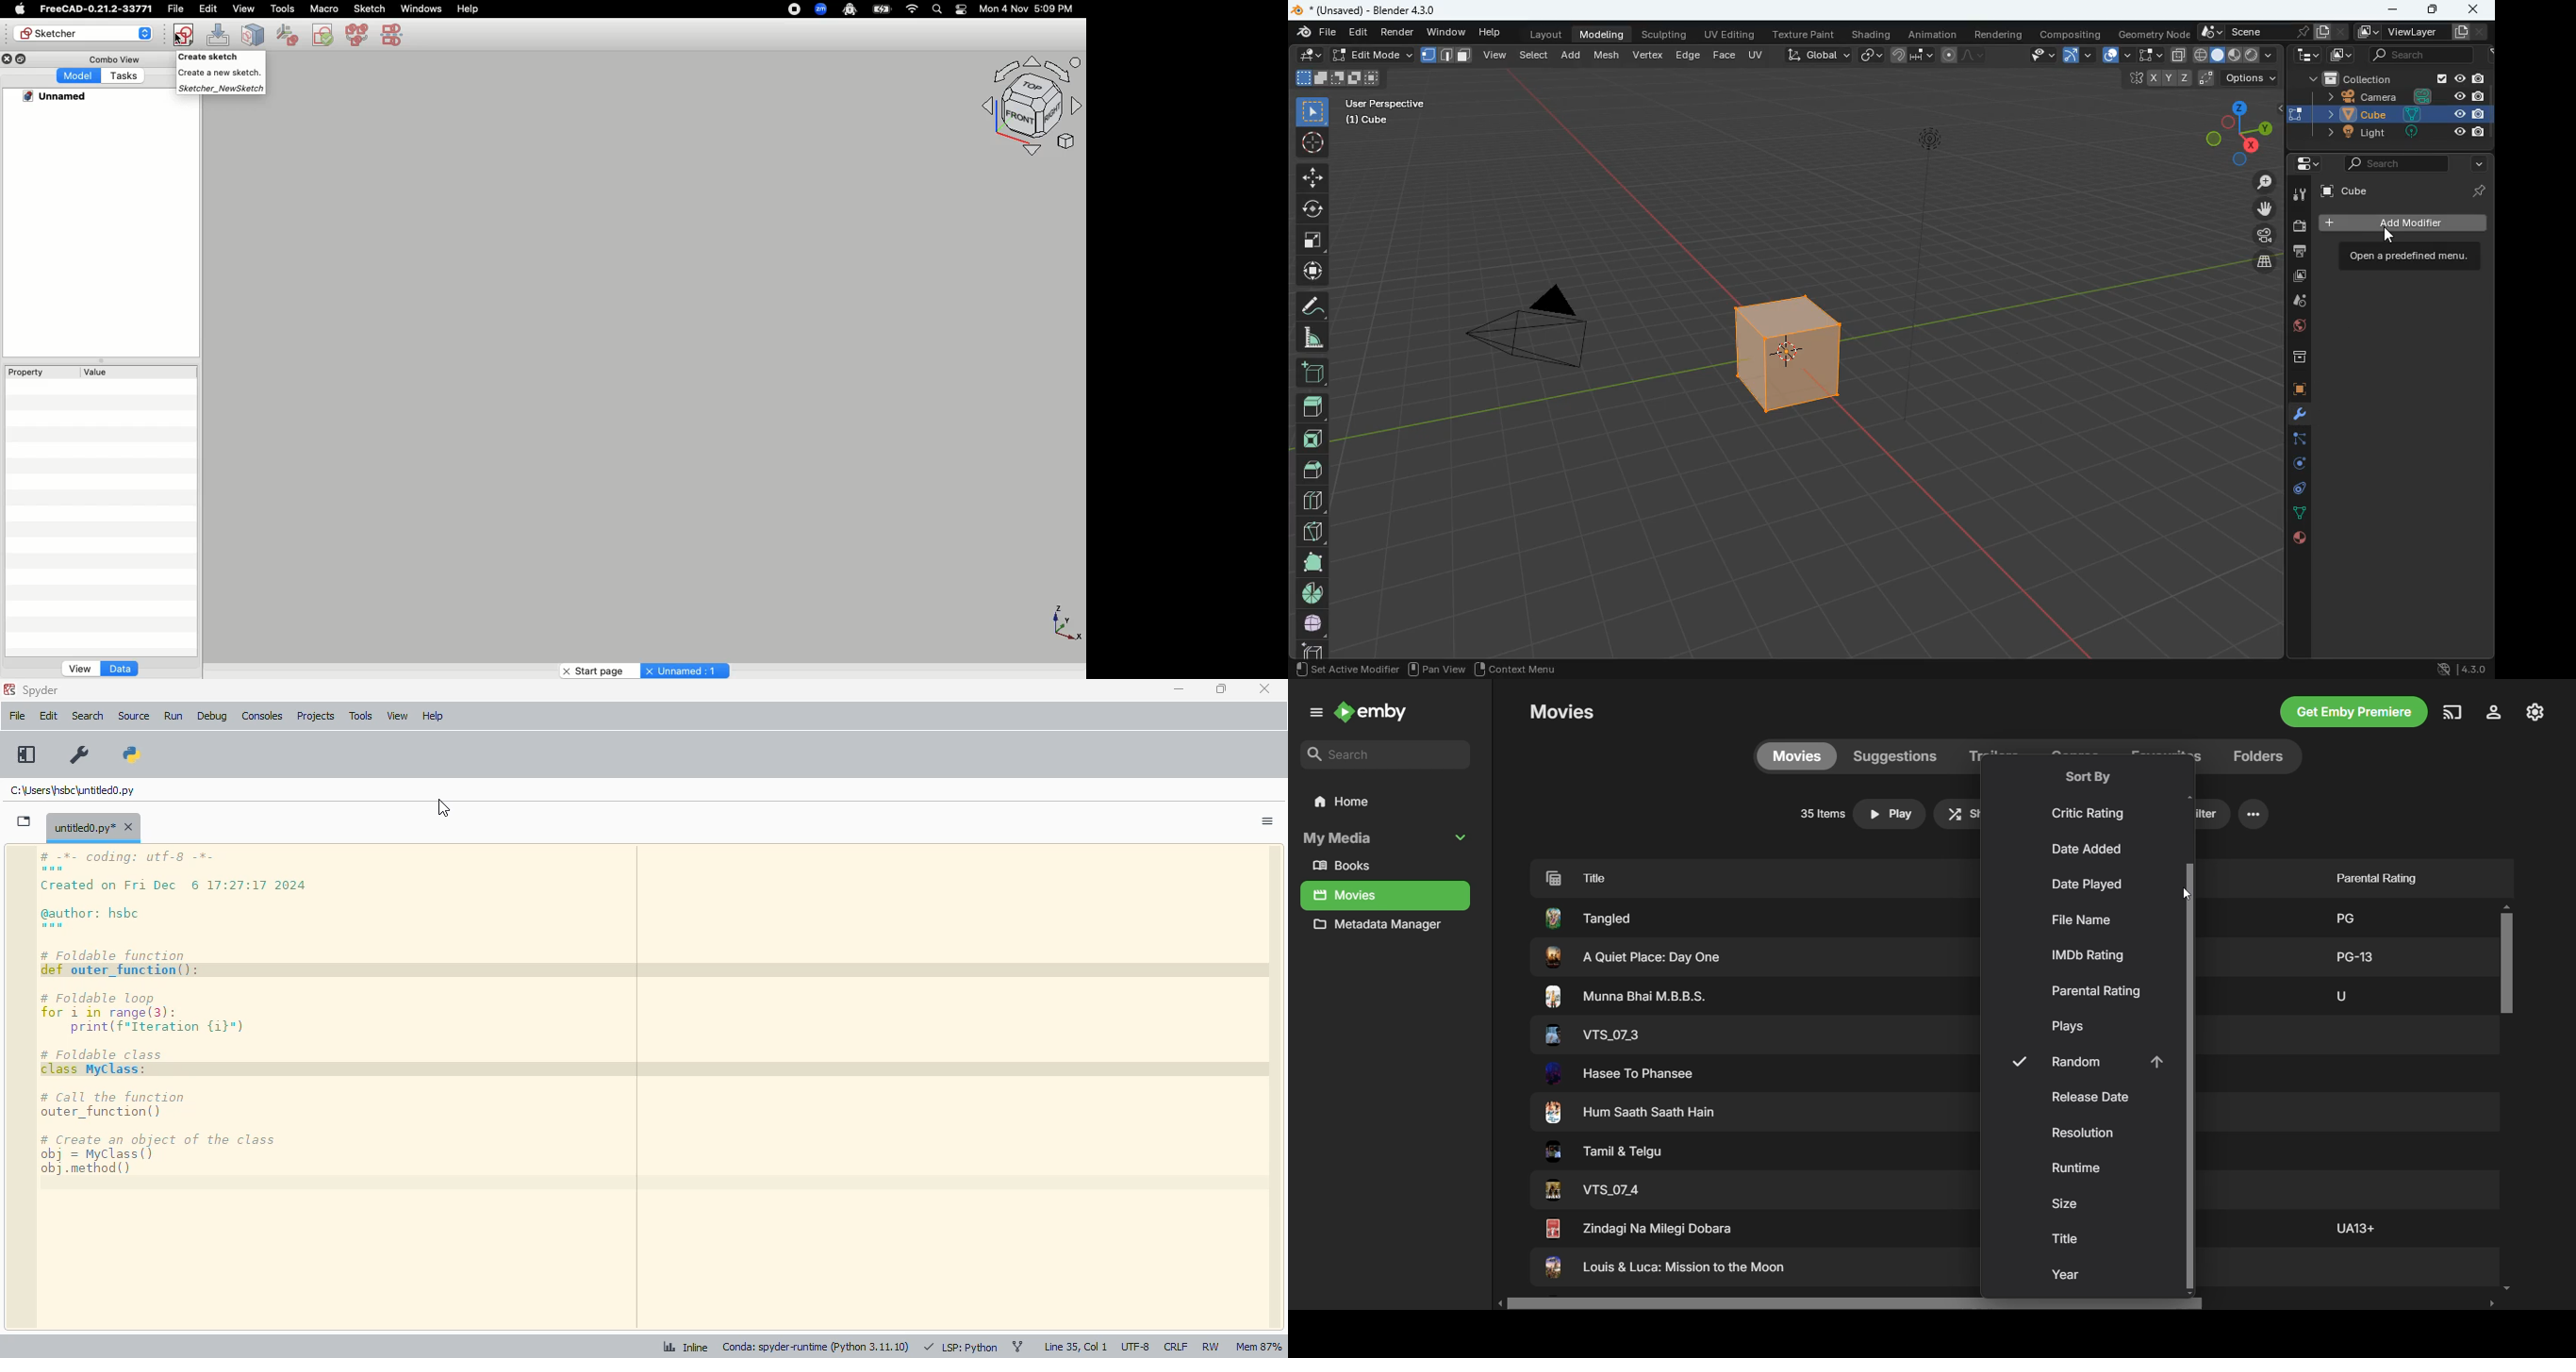 Image resolution: width=2576 pixels, height=1372 pixels. I want to click on Play, so click(1890, 814).